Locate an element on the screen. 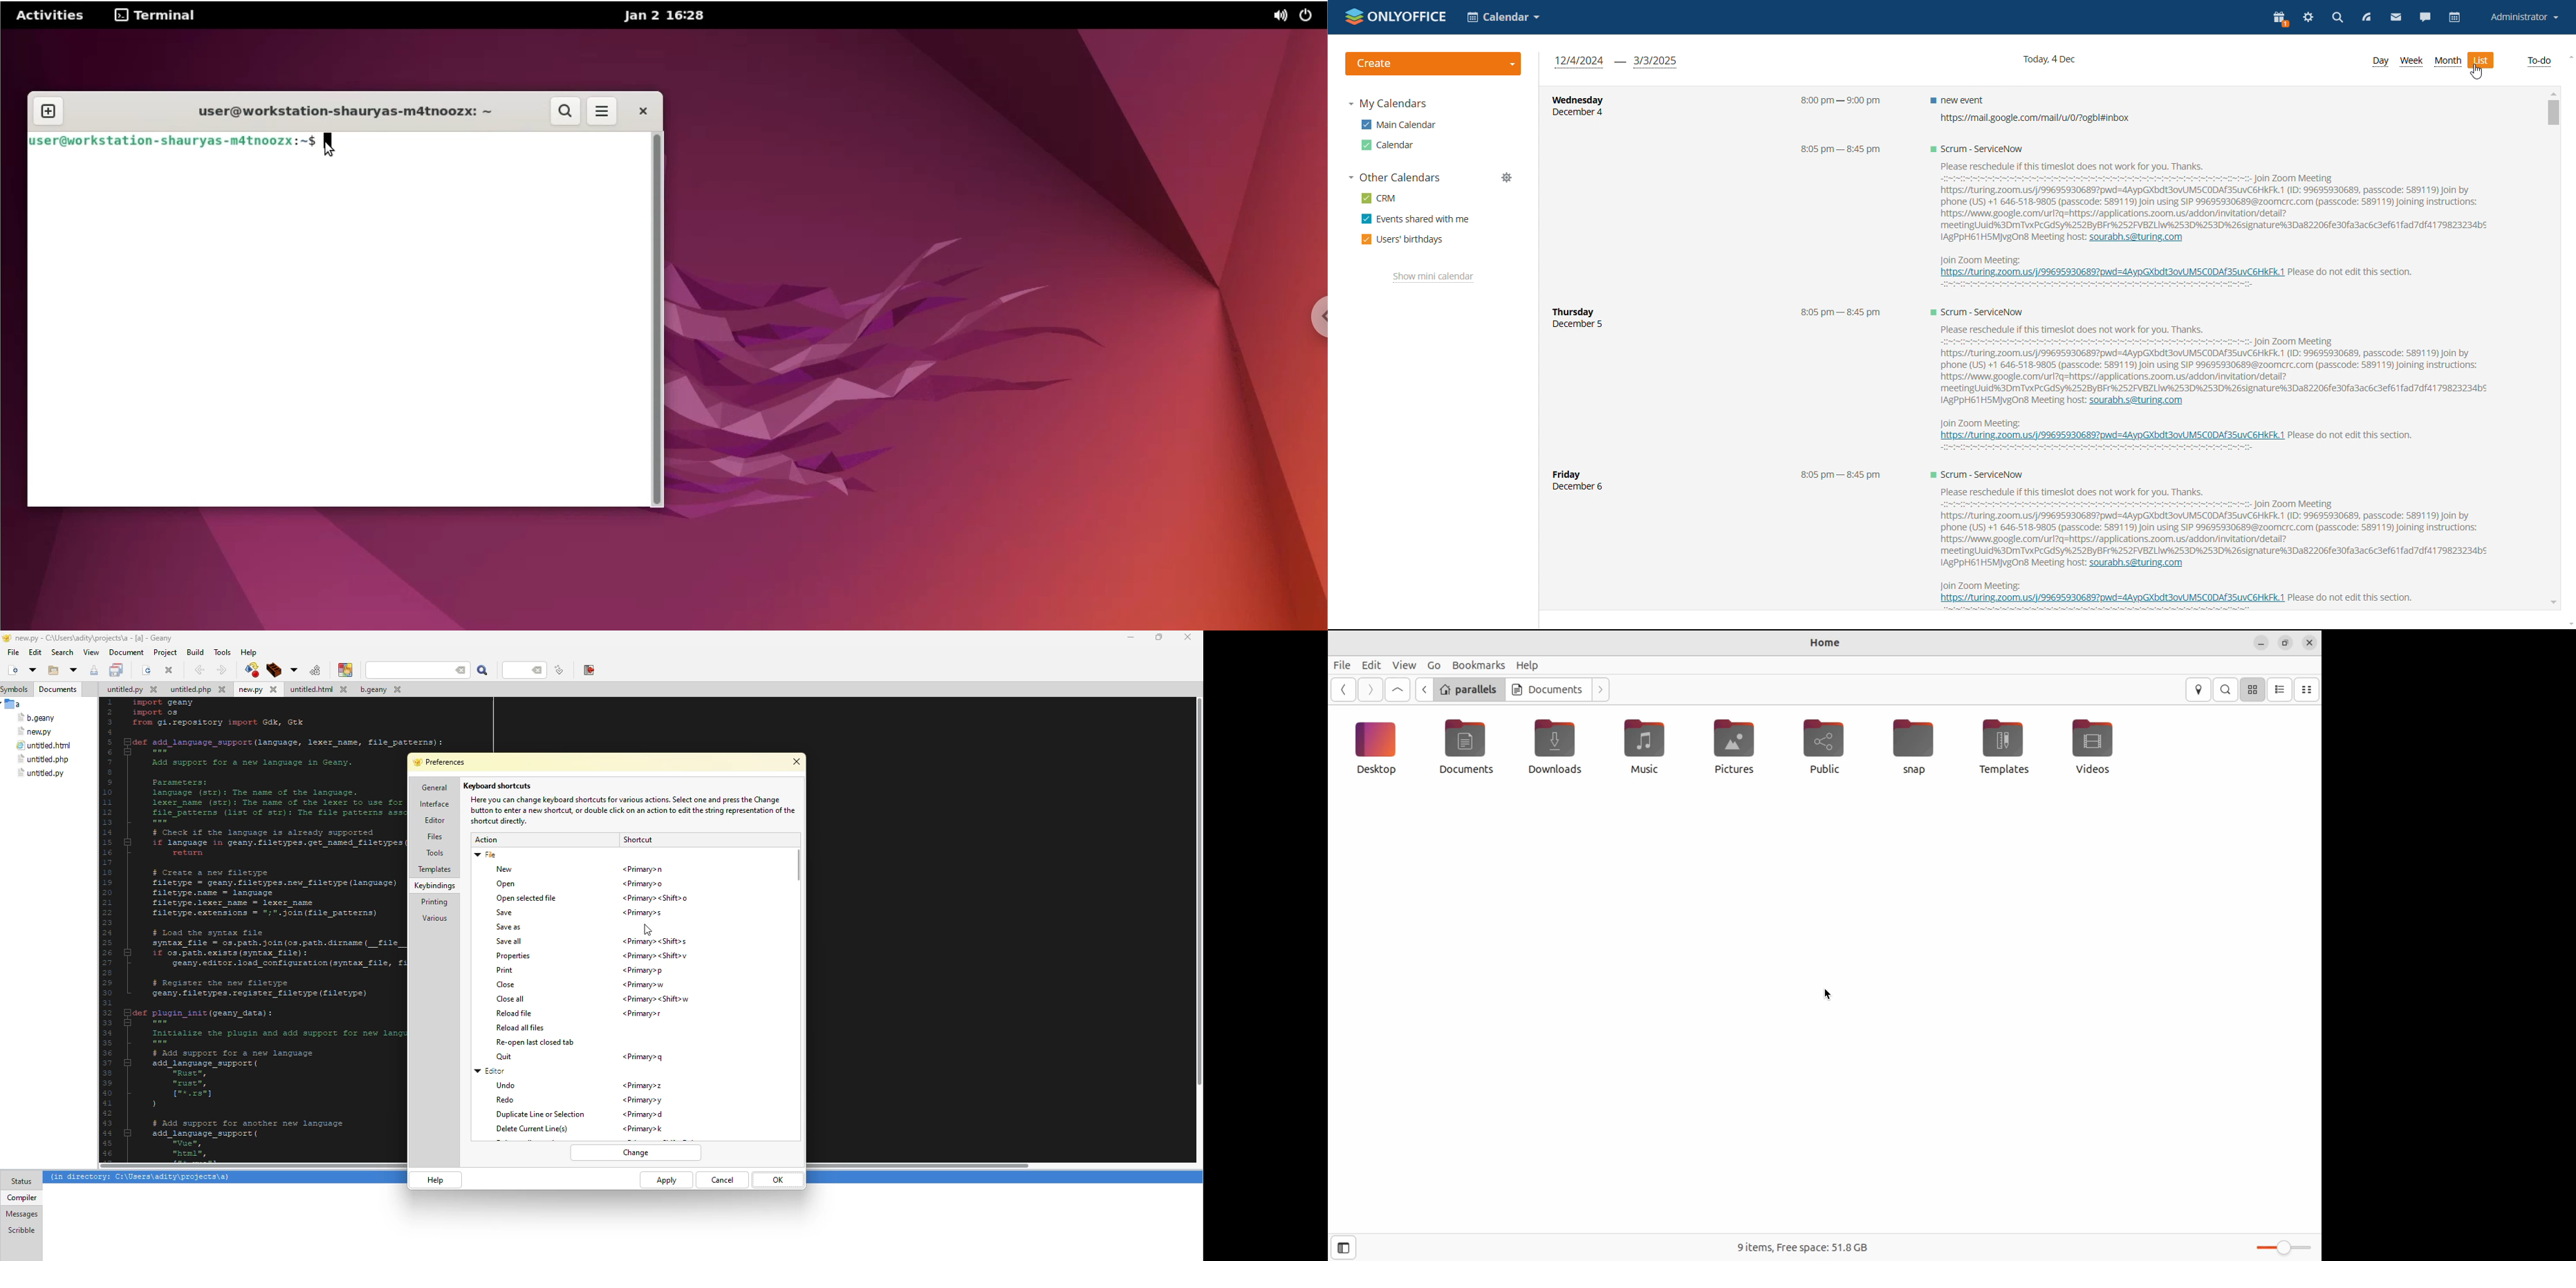  Edit is located at coordinates (1371, 665).